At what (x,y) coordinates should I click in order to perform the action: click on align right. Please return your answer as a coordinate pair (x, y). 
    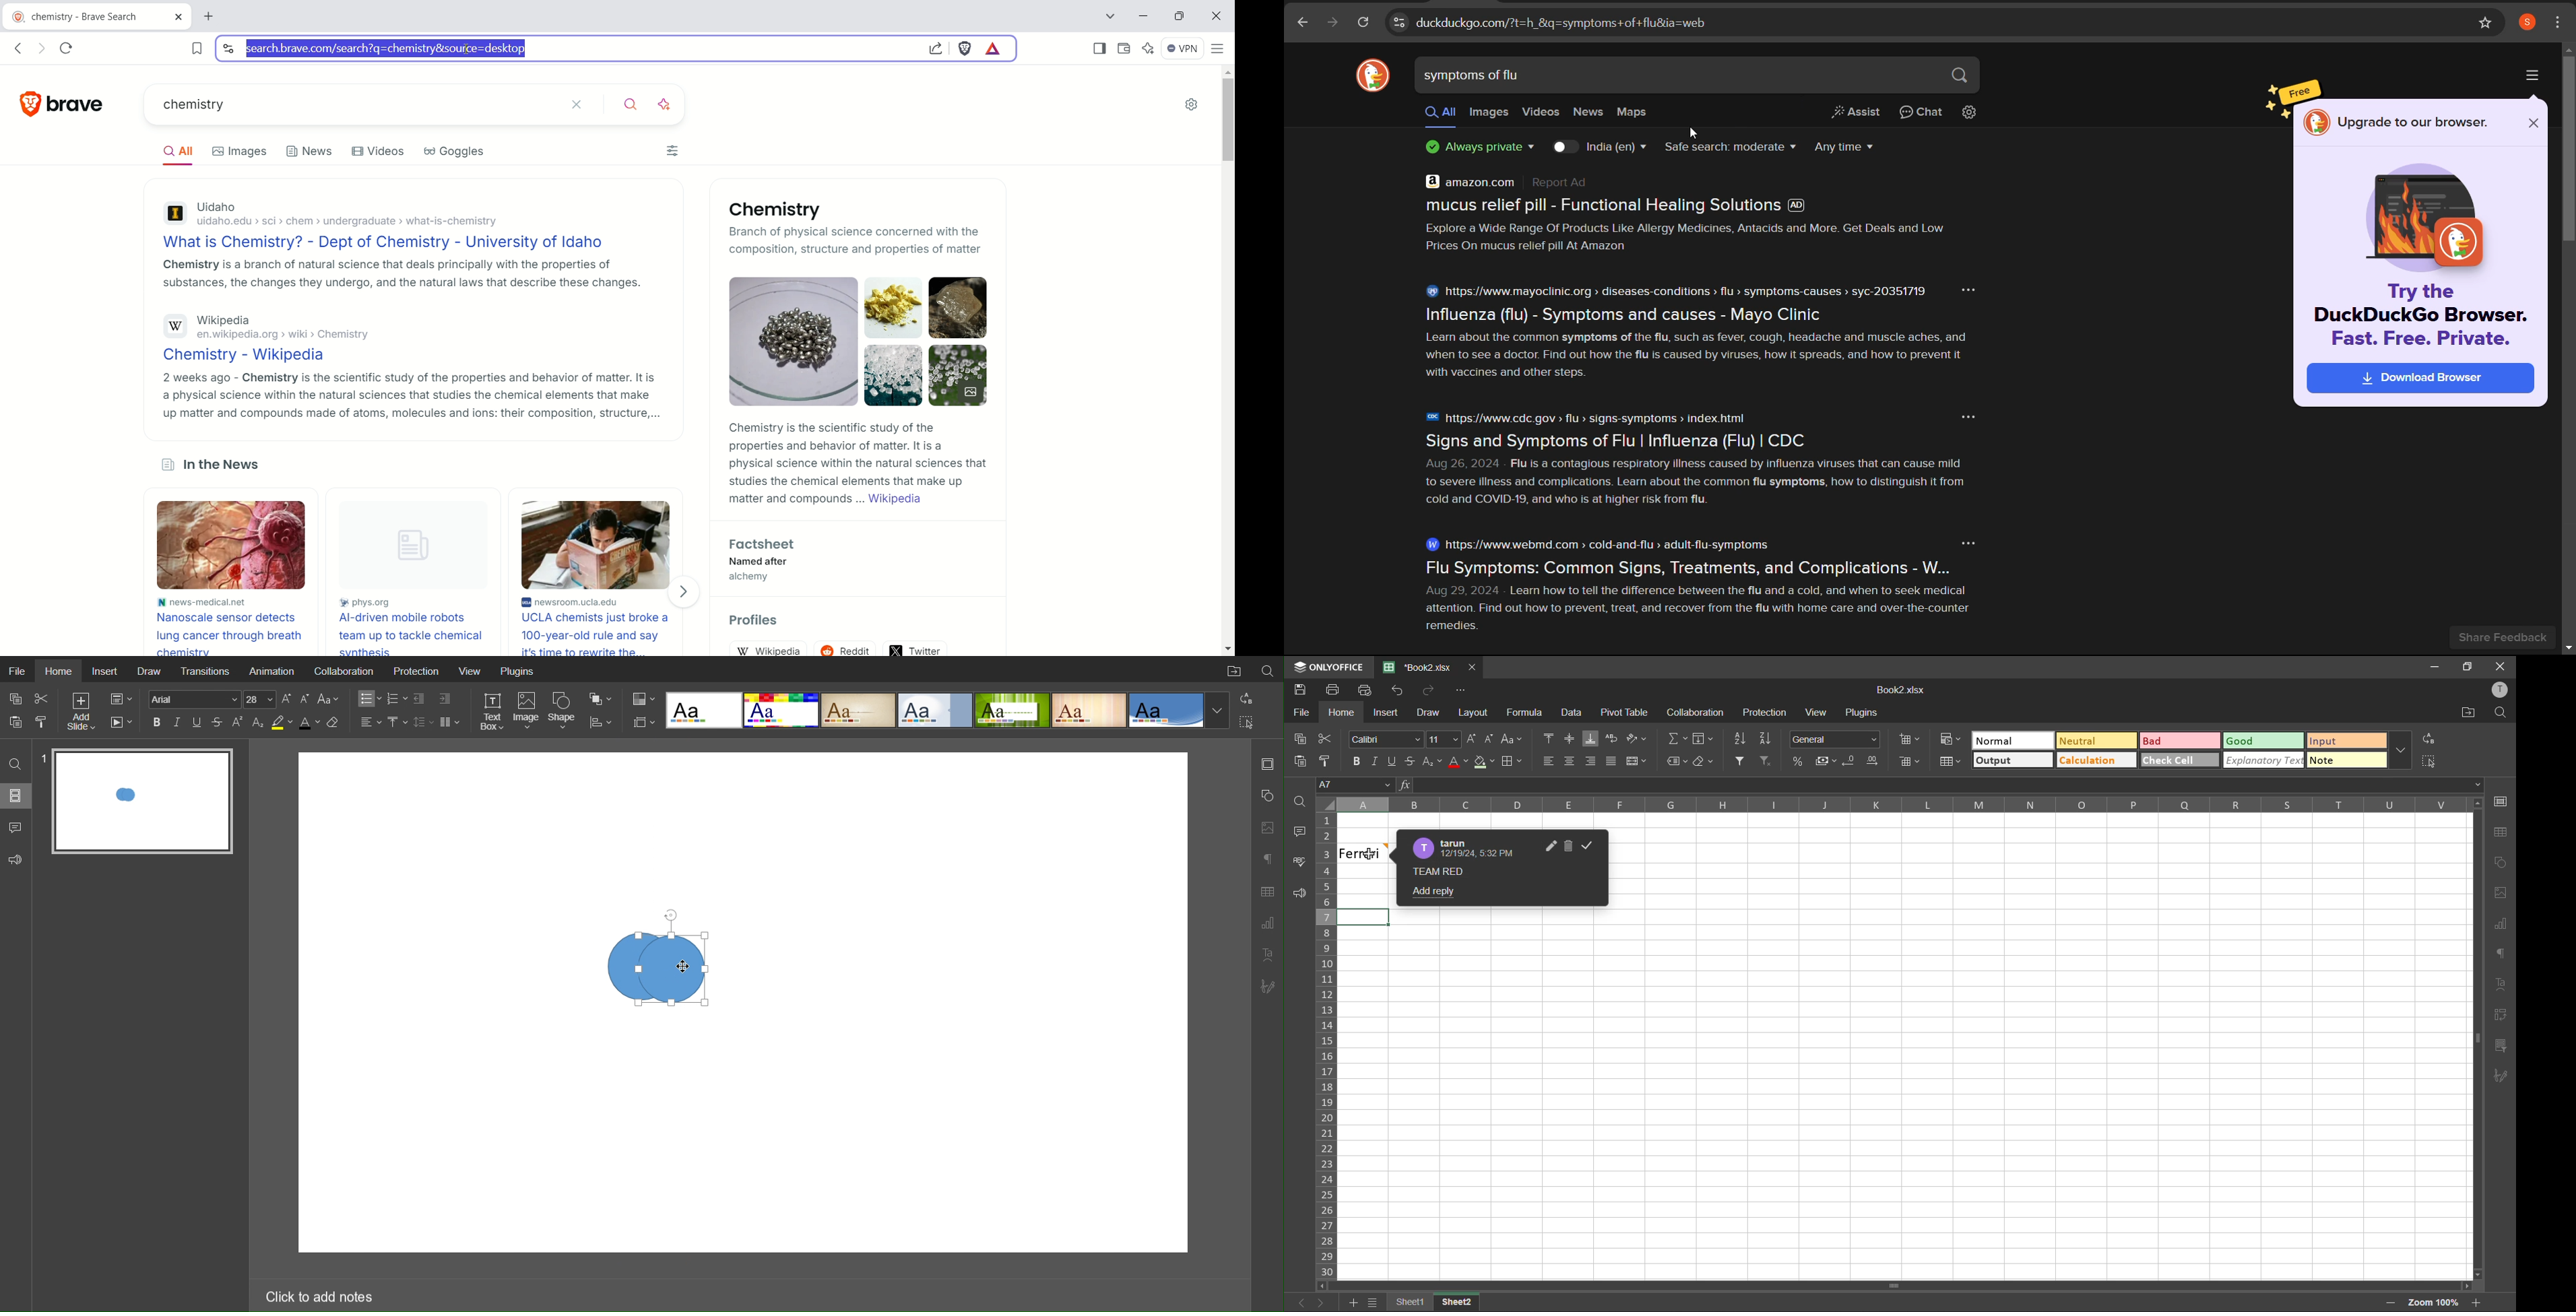
    Looking at the image, I should click on (1593, 761).